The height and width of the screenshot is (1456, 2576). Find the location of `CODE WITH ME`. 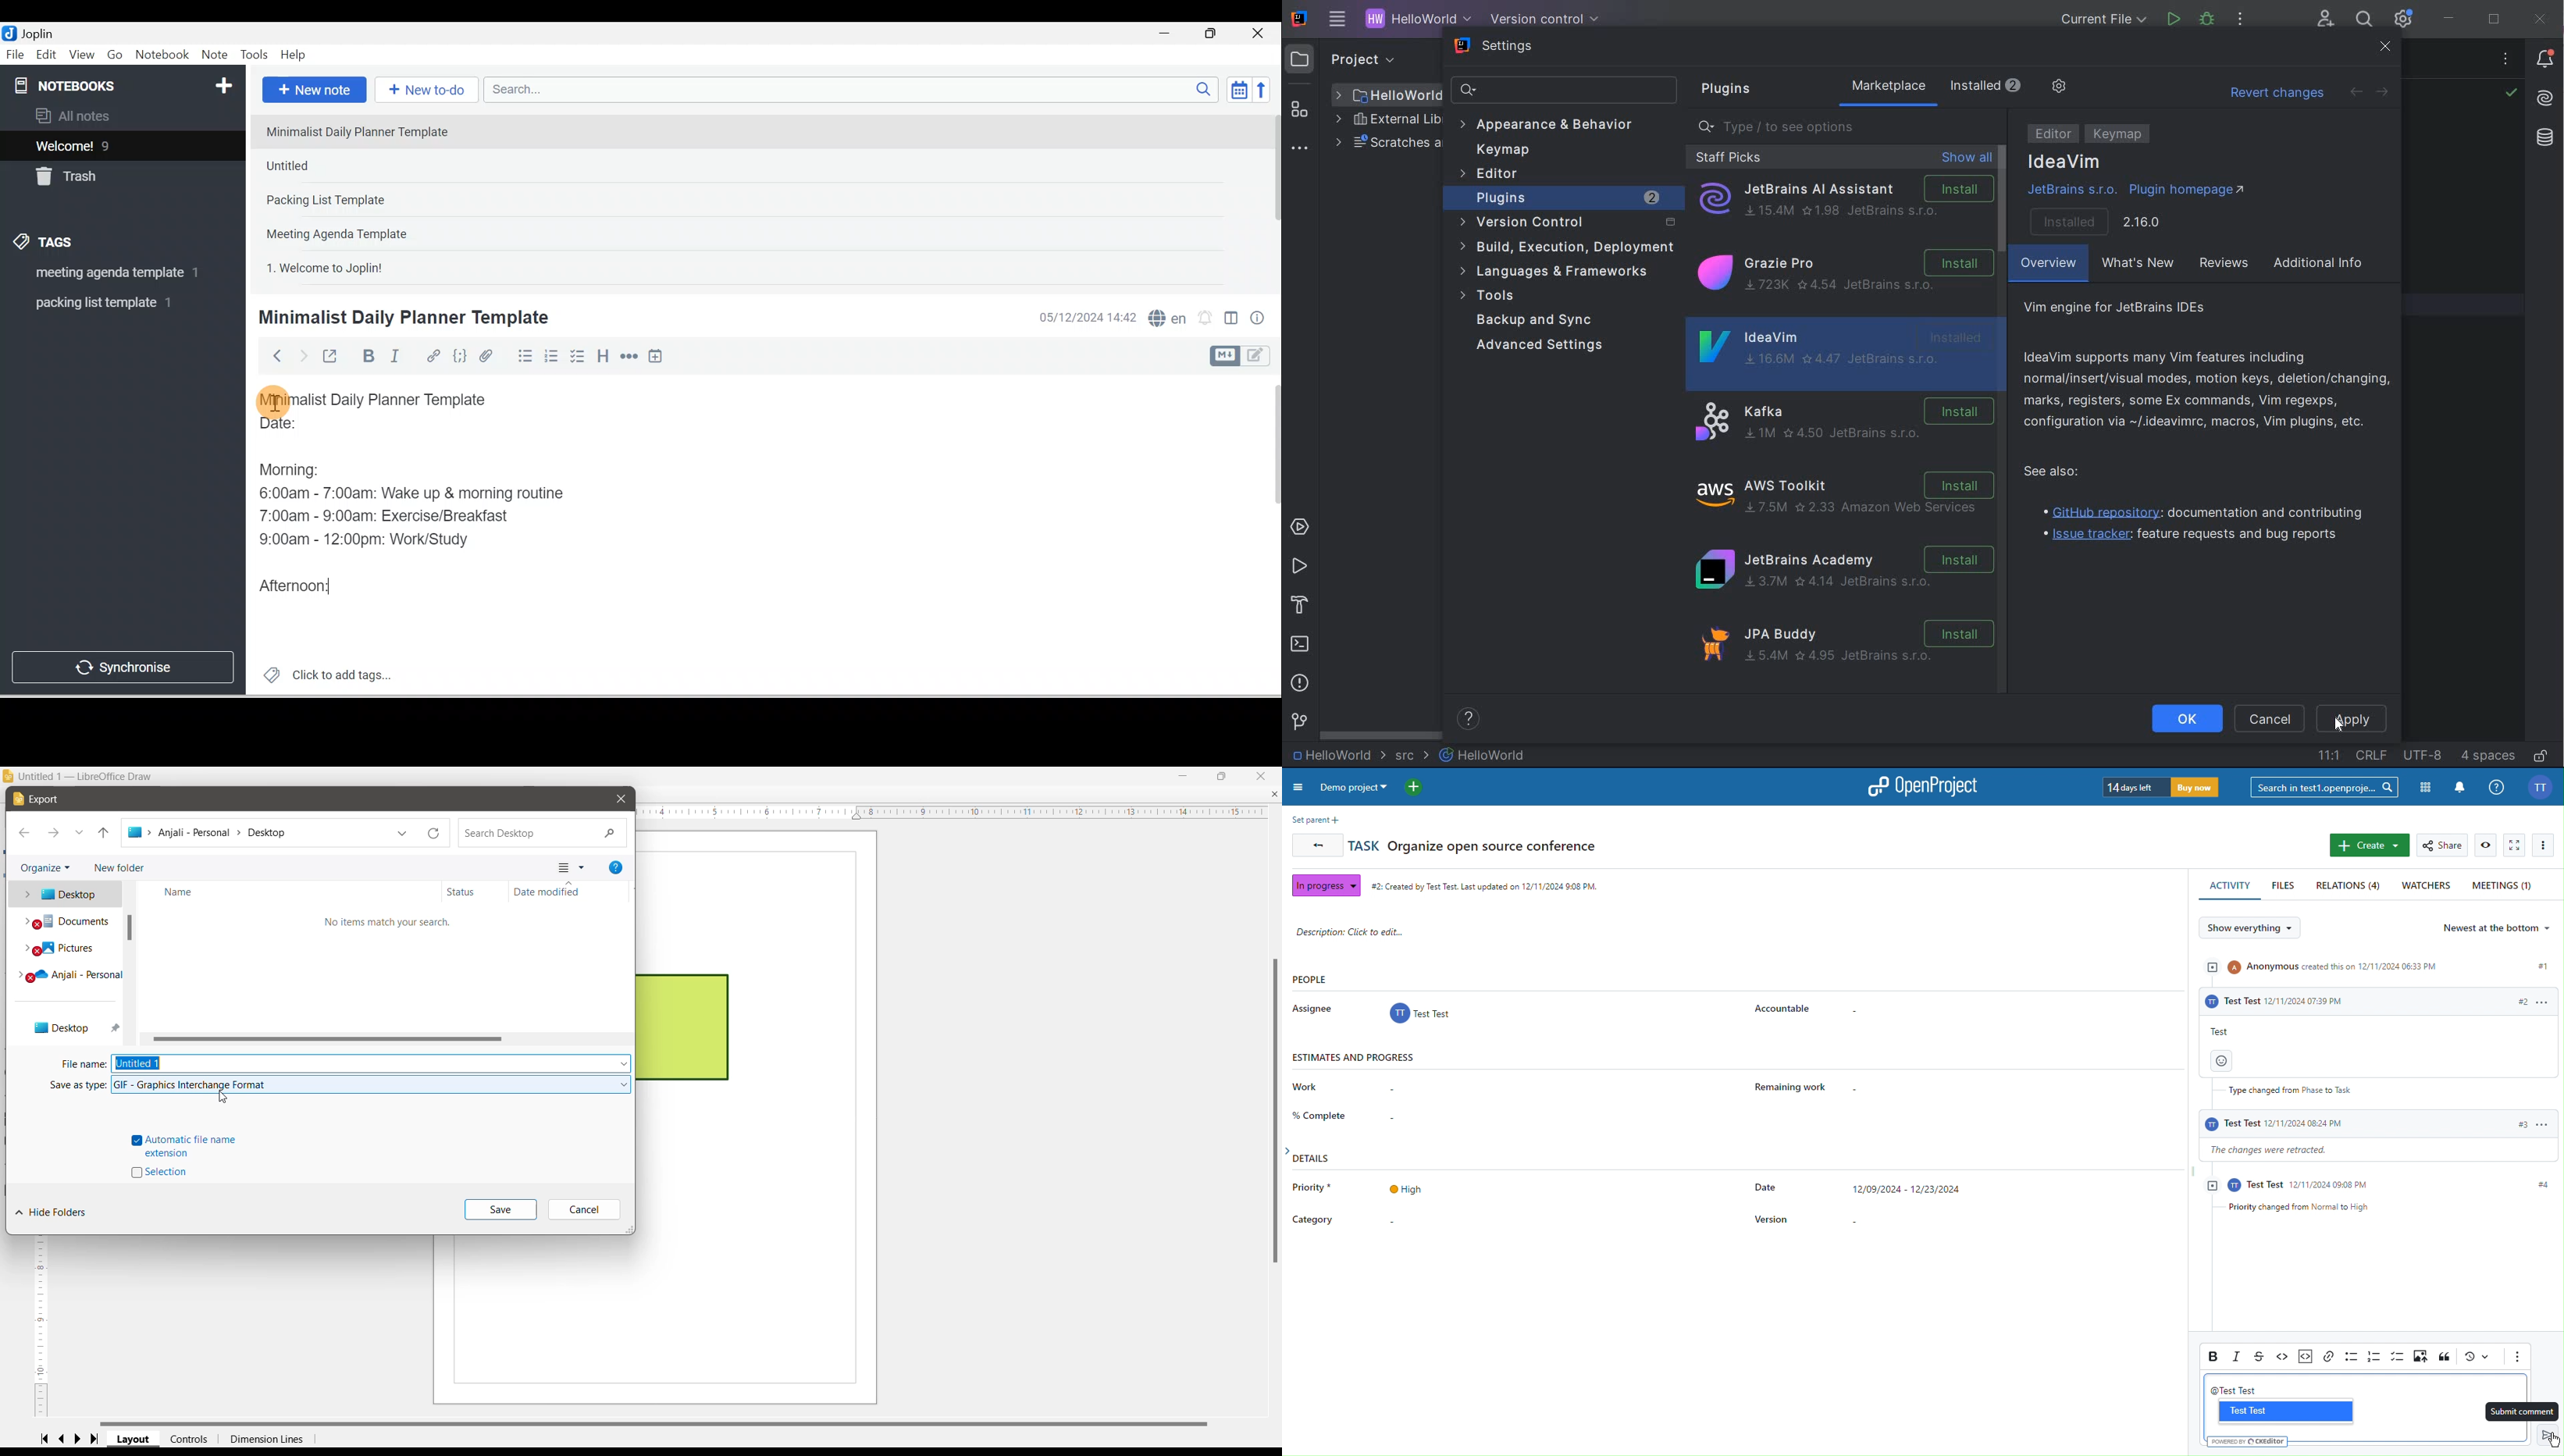

CODE WITH ME is located at coordinates (2327, 19).